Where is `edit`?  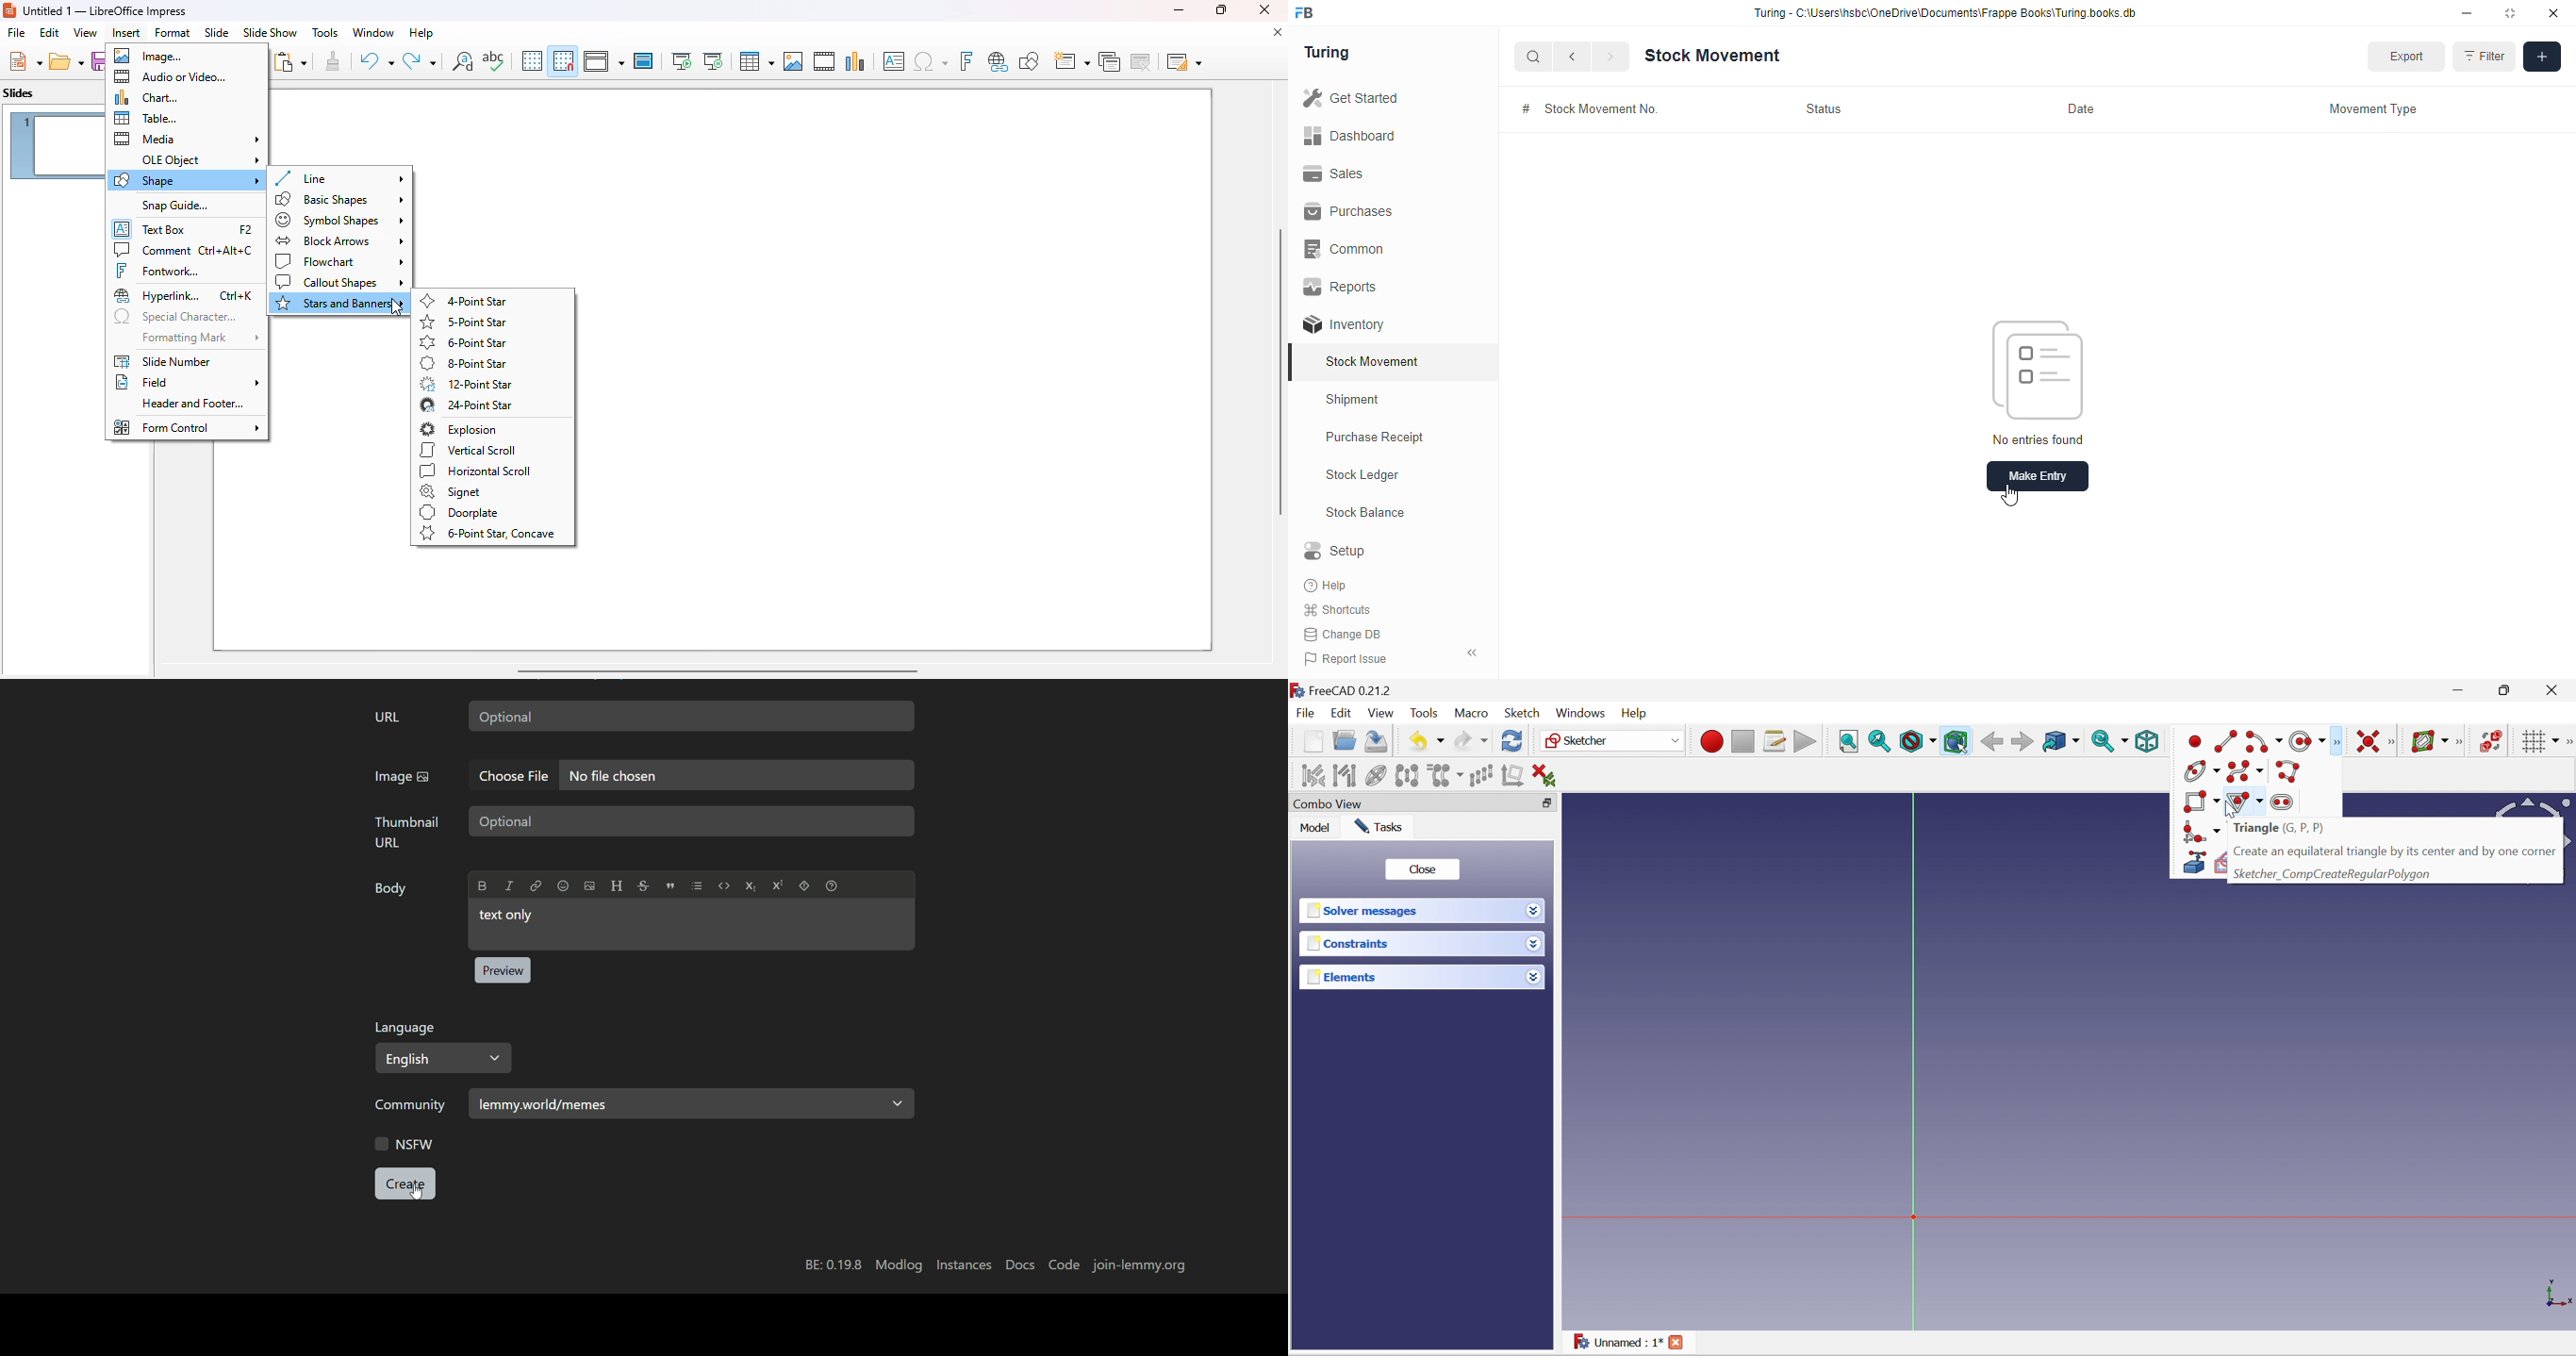 edit is located at coordinates (49, 32).